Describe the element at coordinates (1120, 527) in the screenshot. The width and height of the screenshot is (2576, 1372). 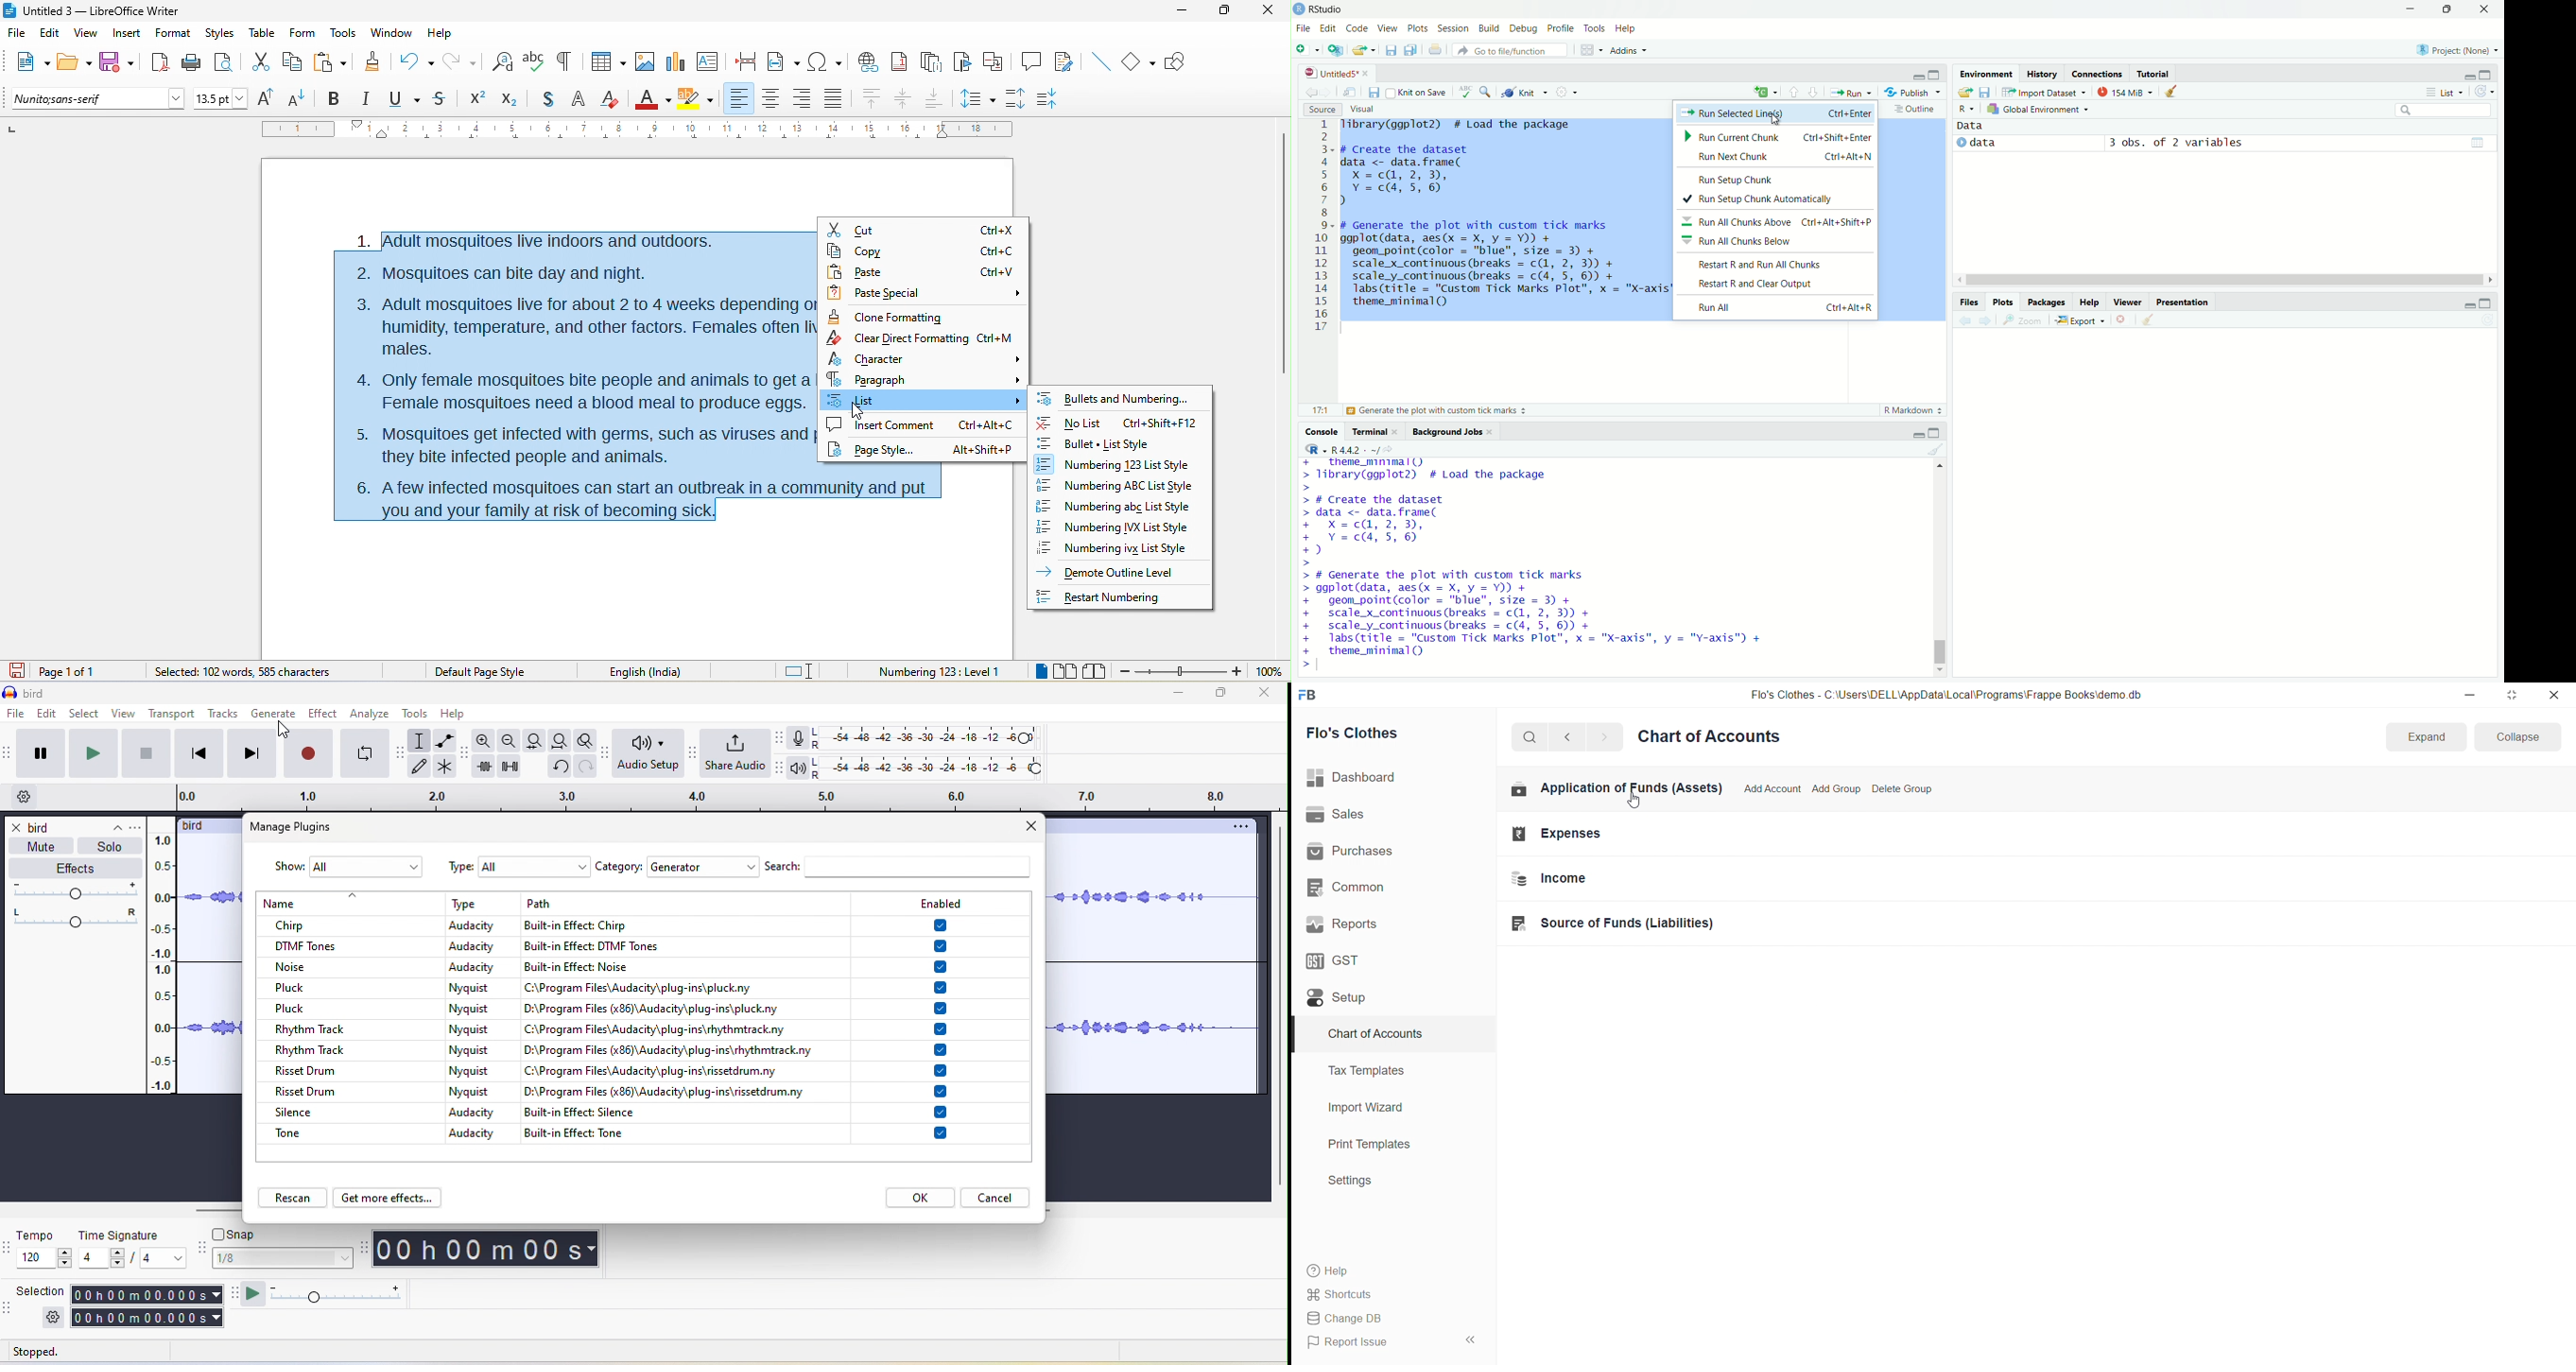
I see `numbering ivx list style` at that location.